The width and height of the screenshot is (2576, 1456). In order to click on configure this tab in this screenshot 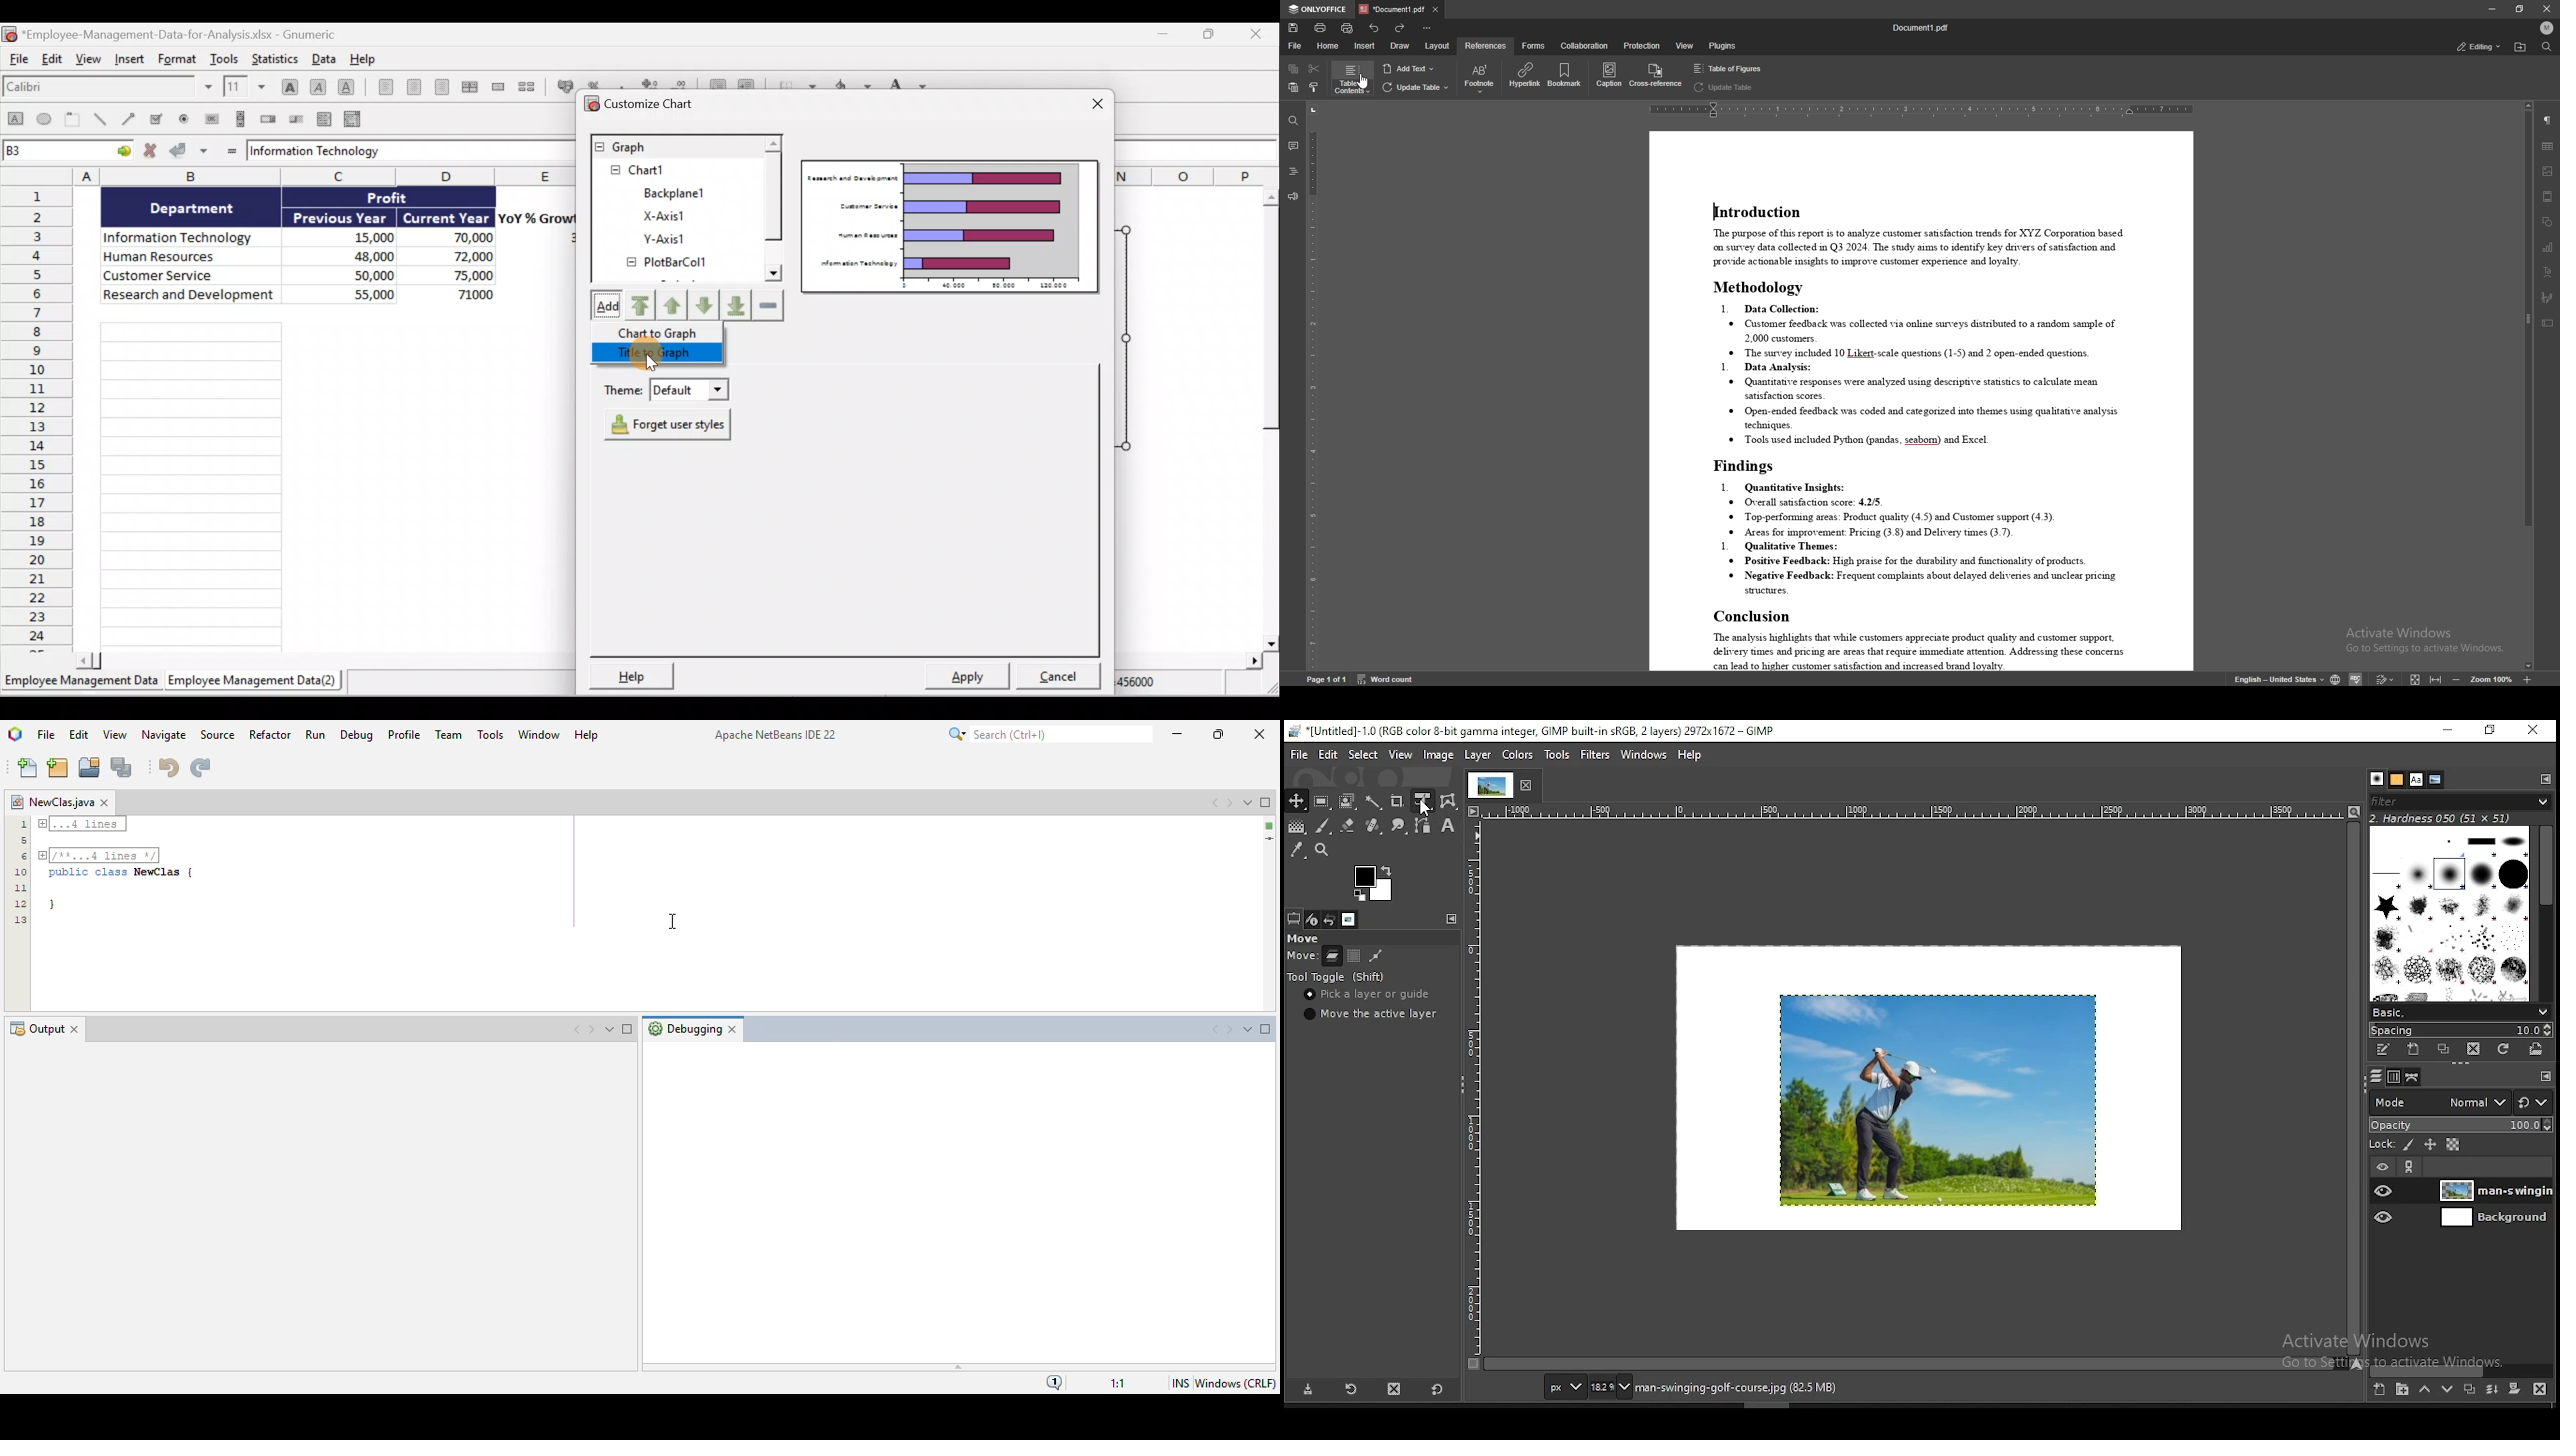, I will do `click(2543, 1075)`.